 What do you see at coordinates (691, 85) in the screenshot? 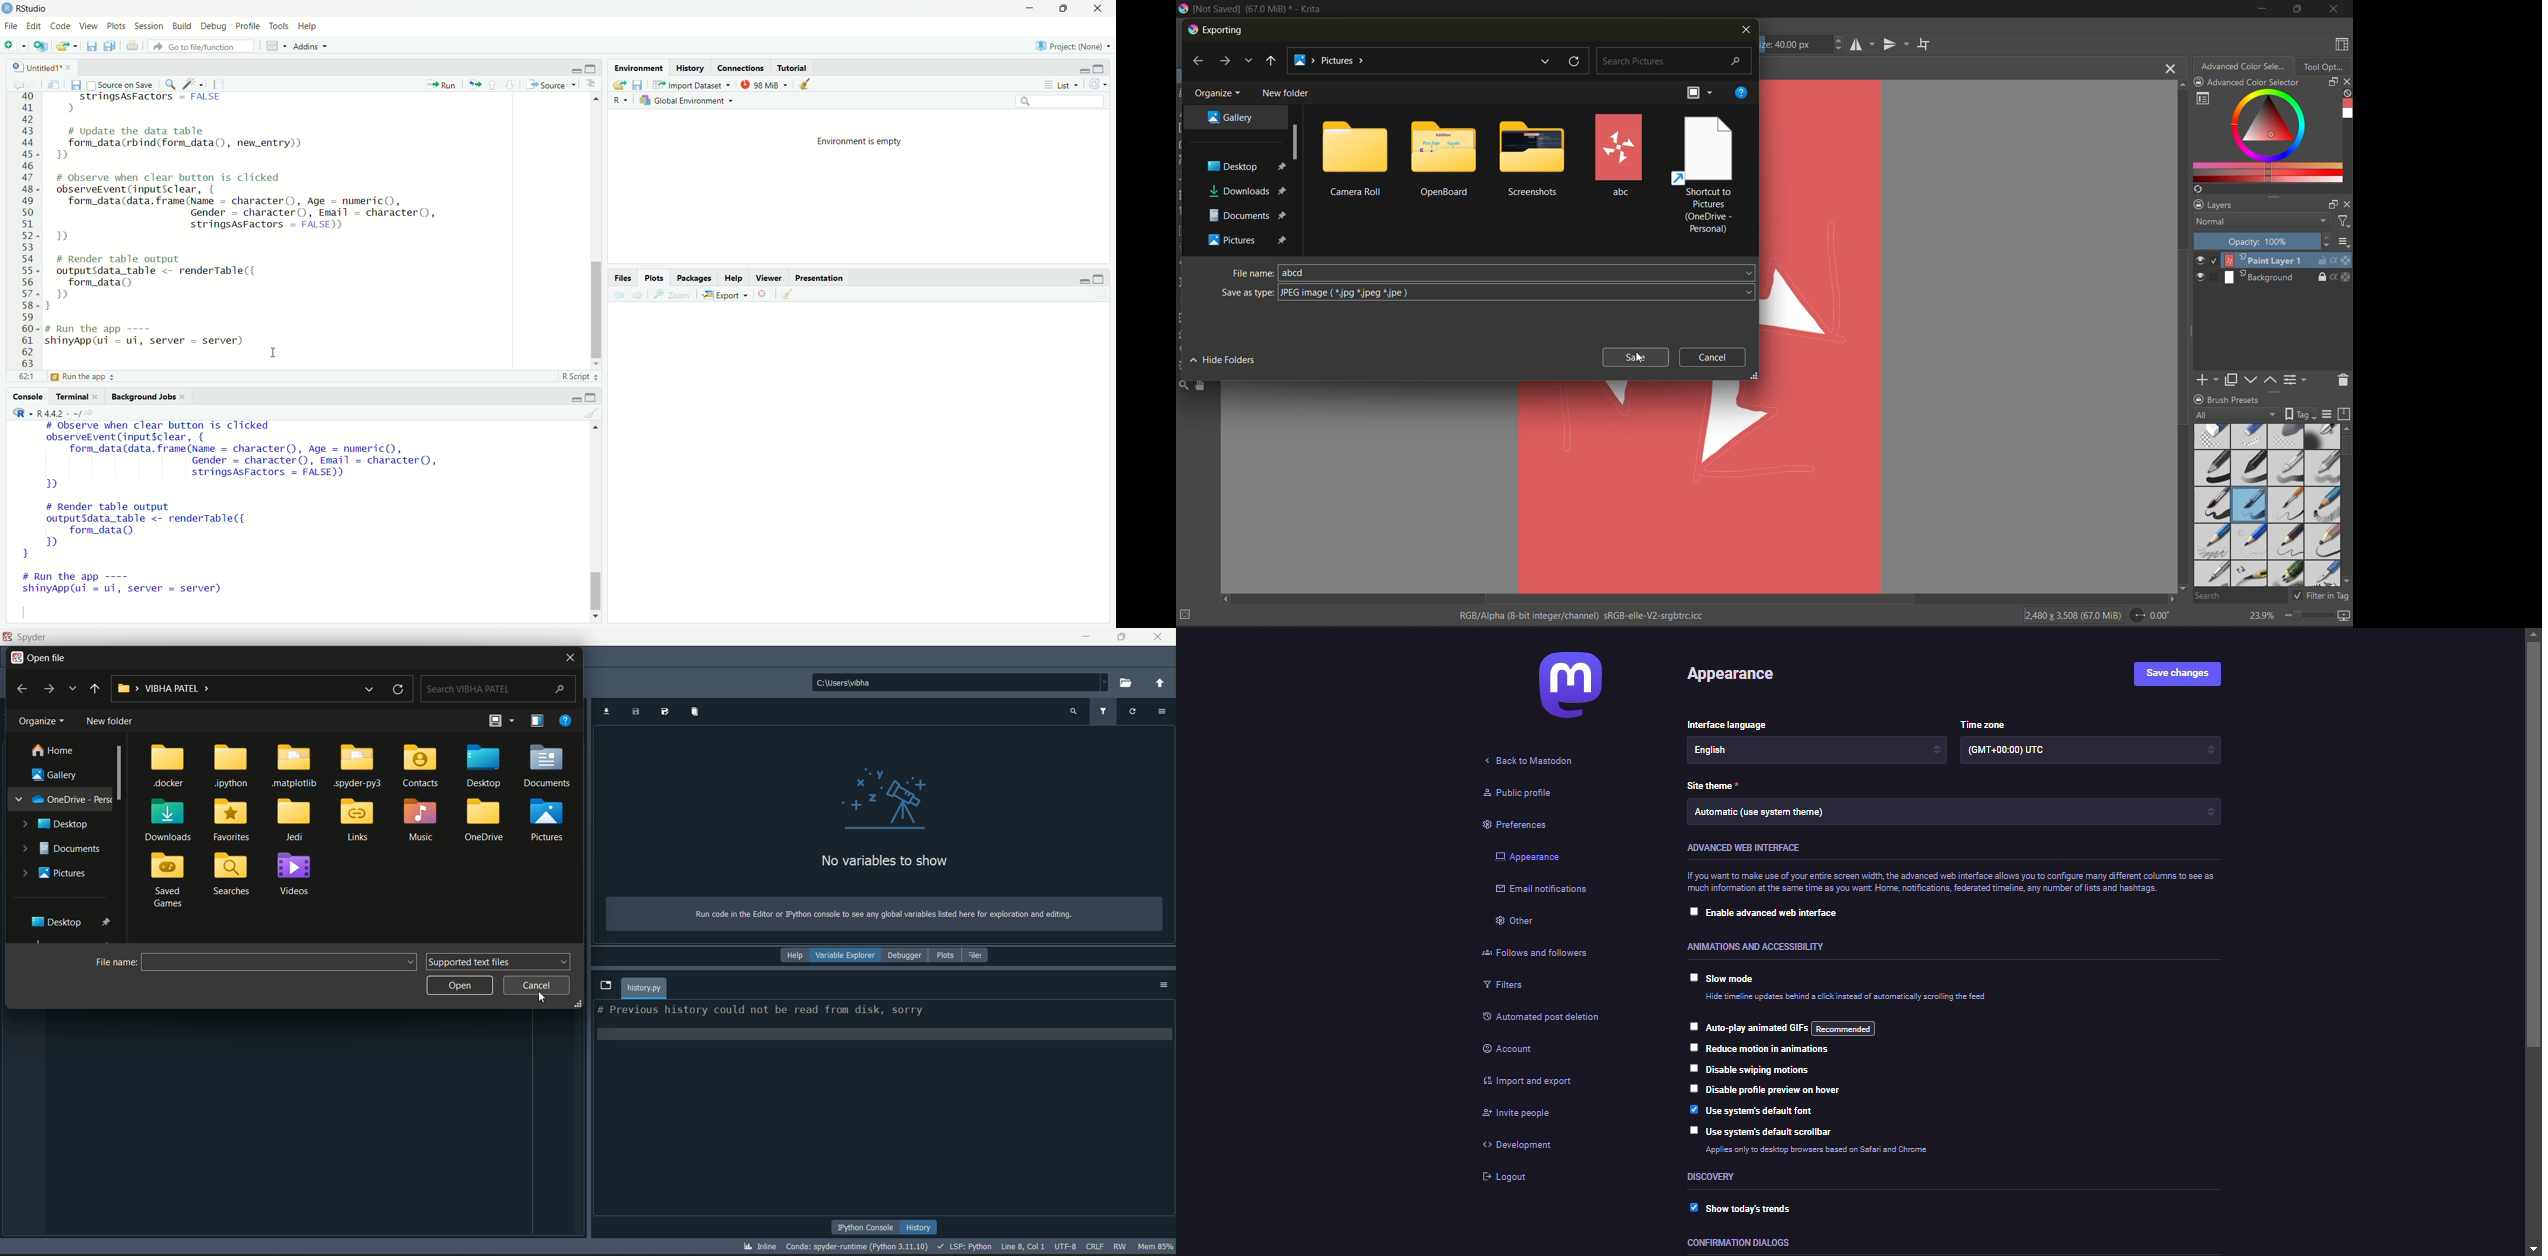
I see `import dataset` at bounding box center [691, 85].